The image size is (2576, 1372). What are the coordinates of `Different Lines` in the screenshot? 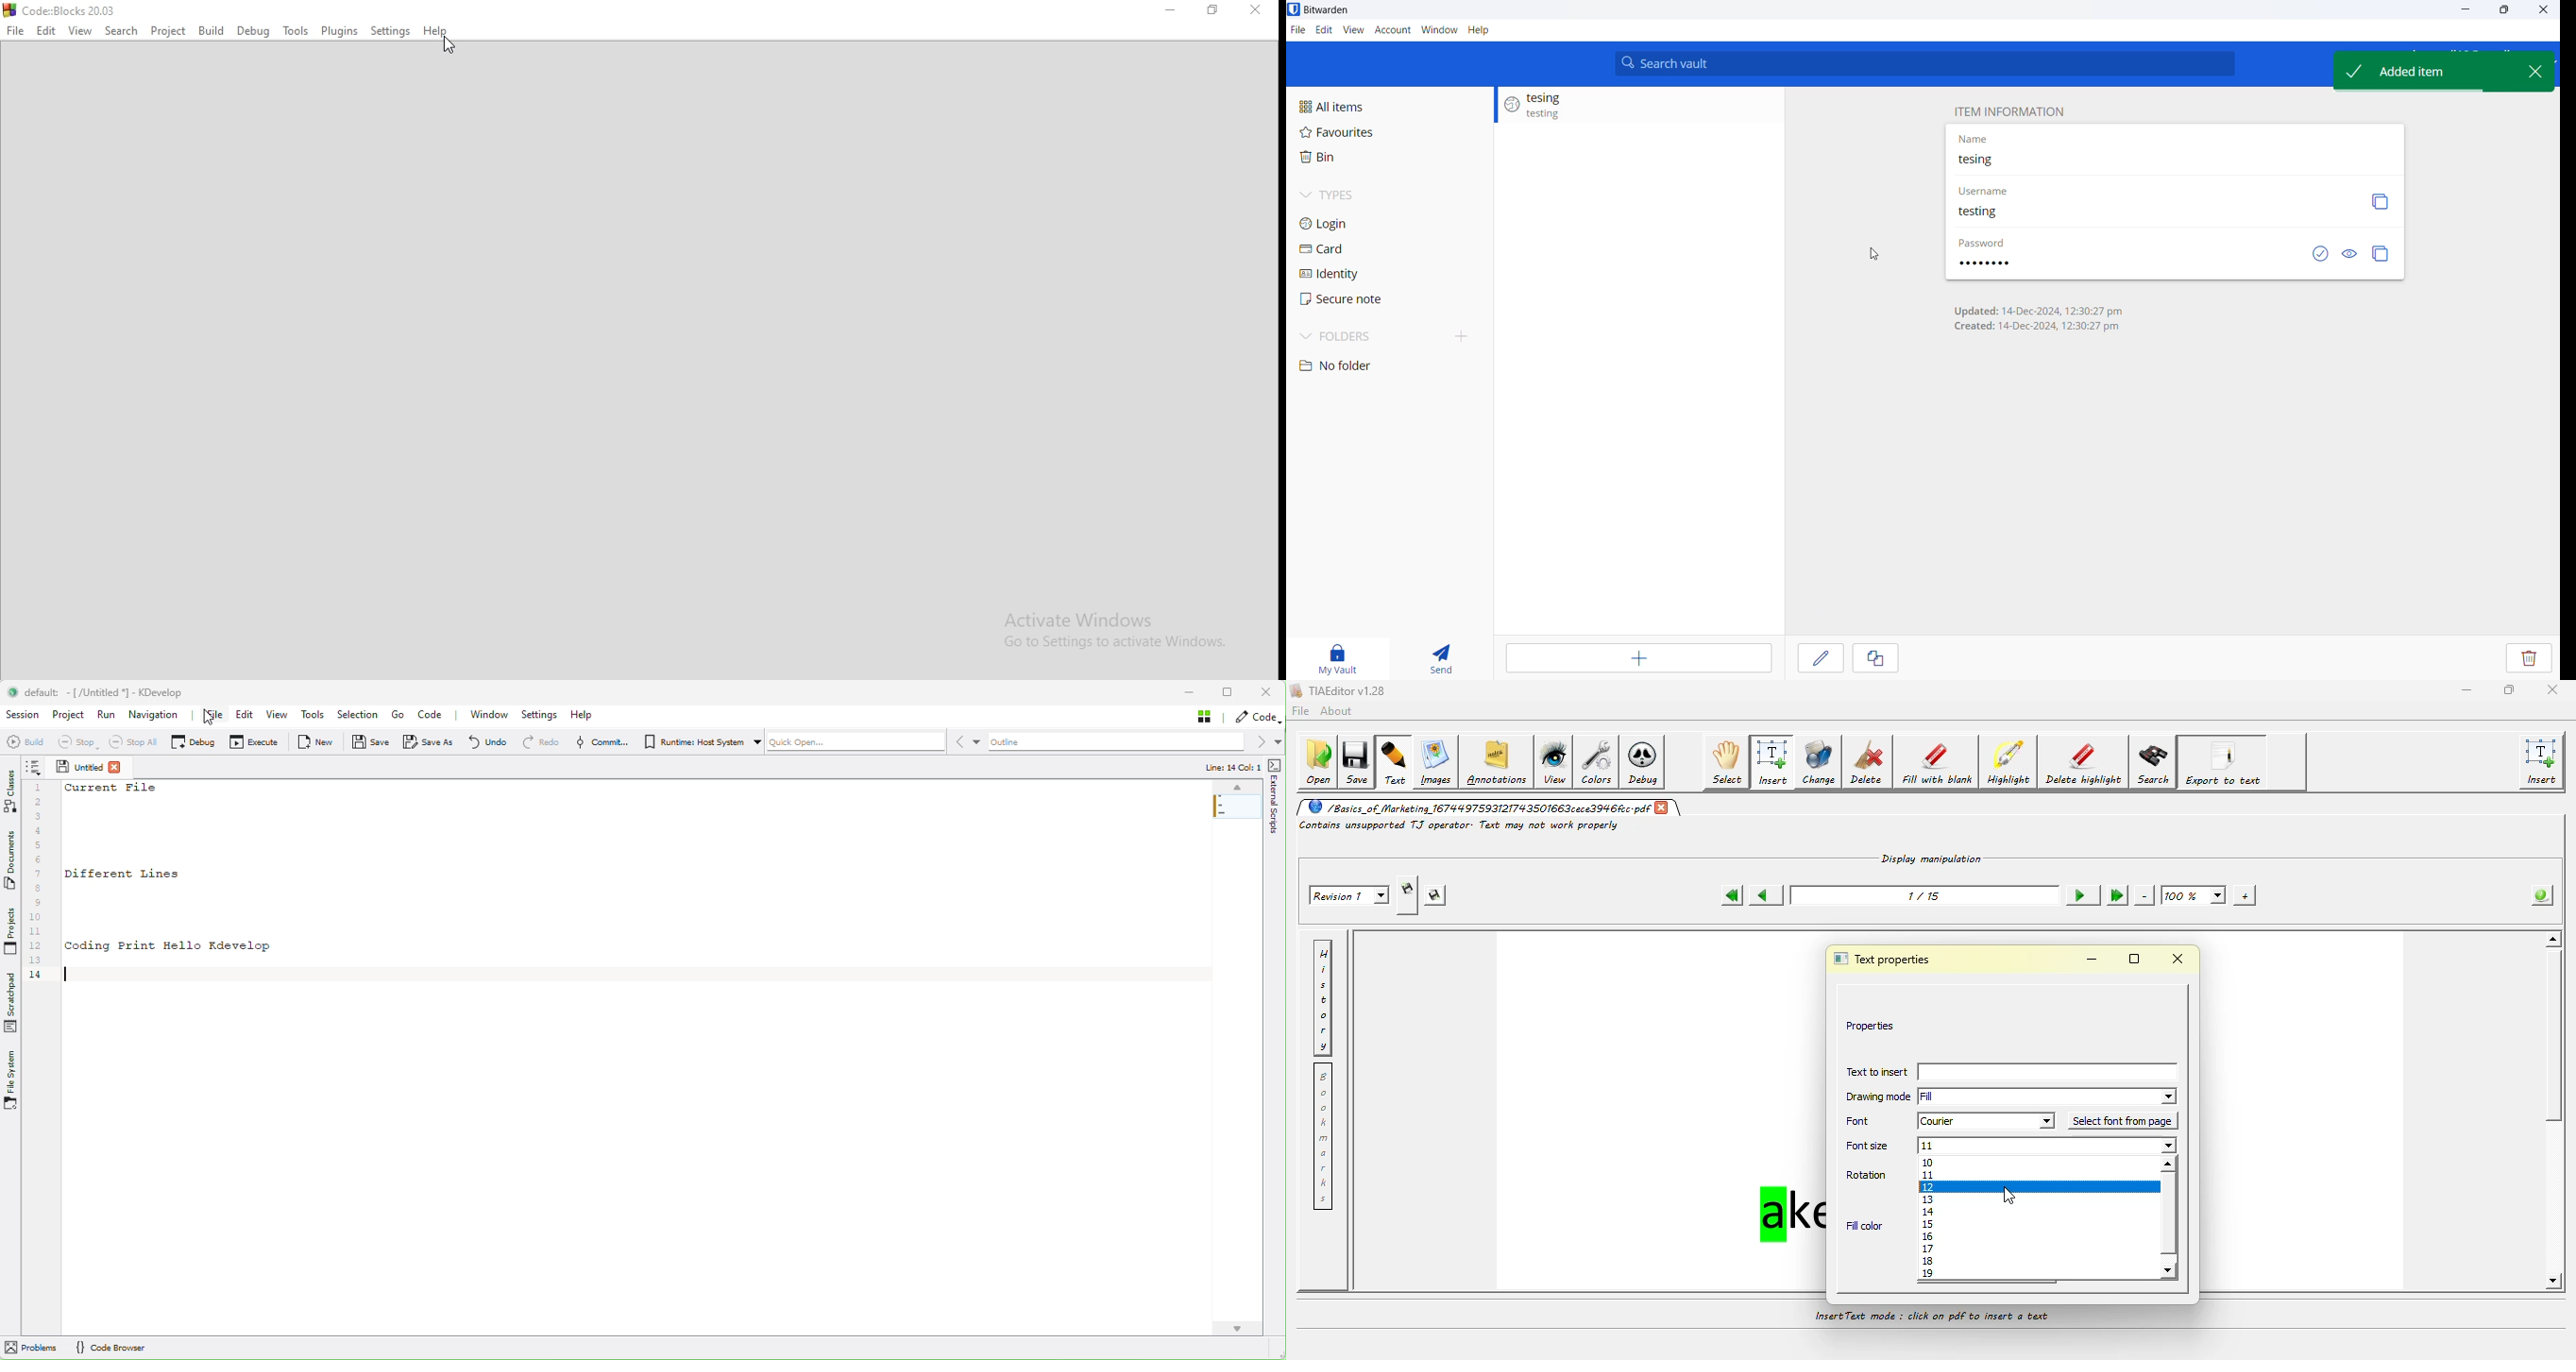 It's located at (123, 875).